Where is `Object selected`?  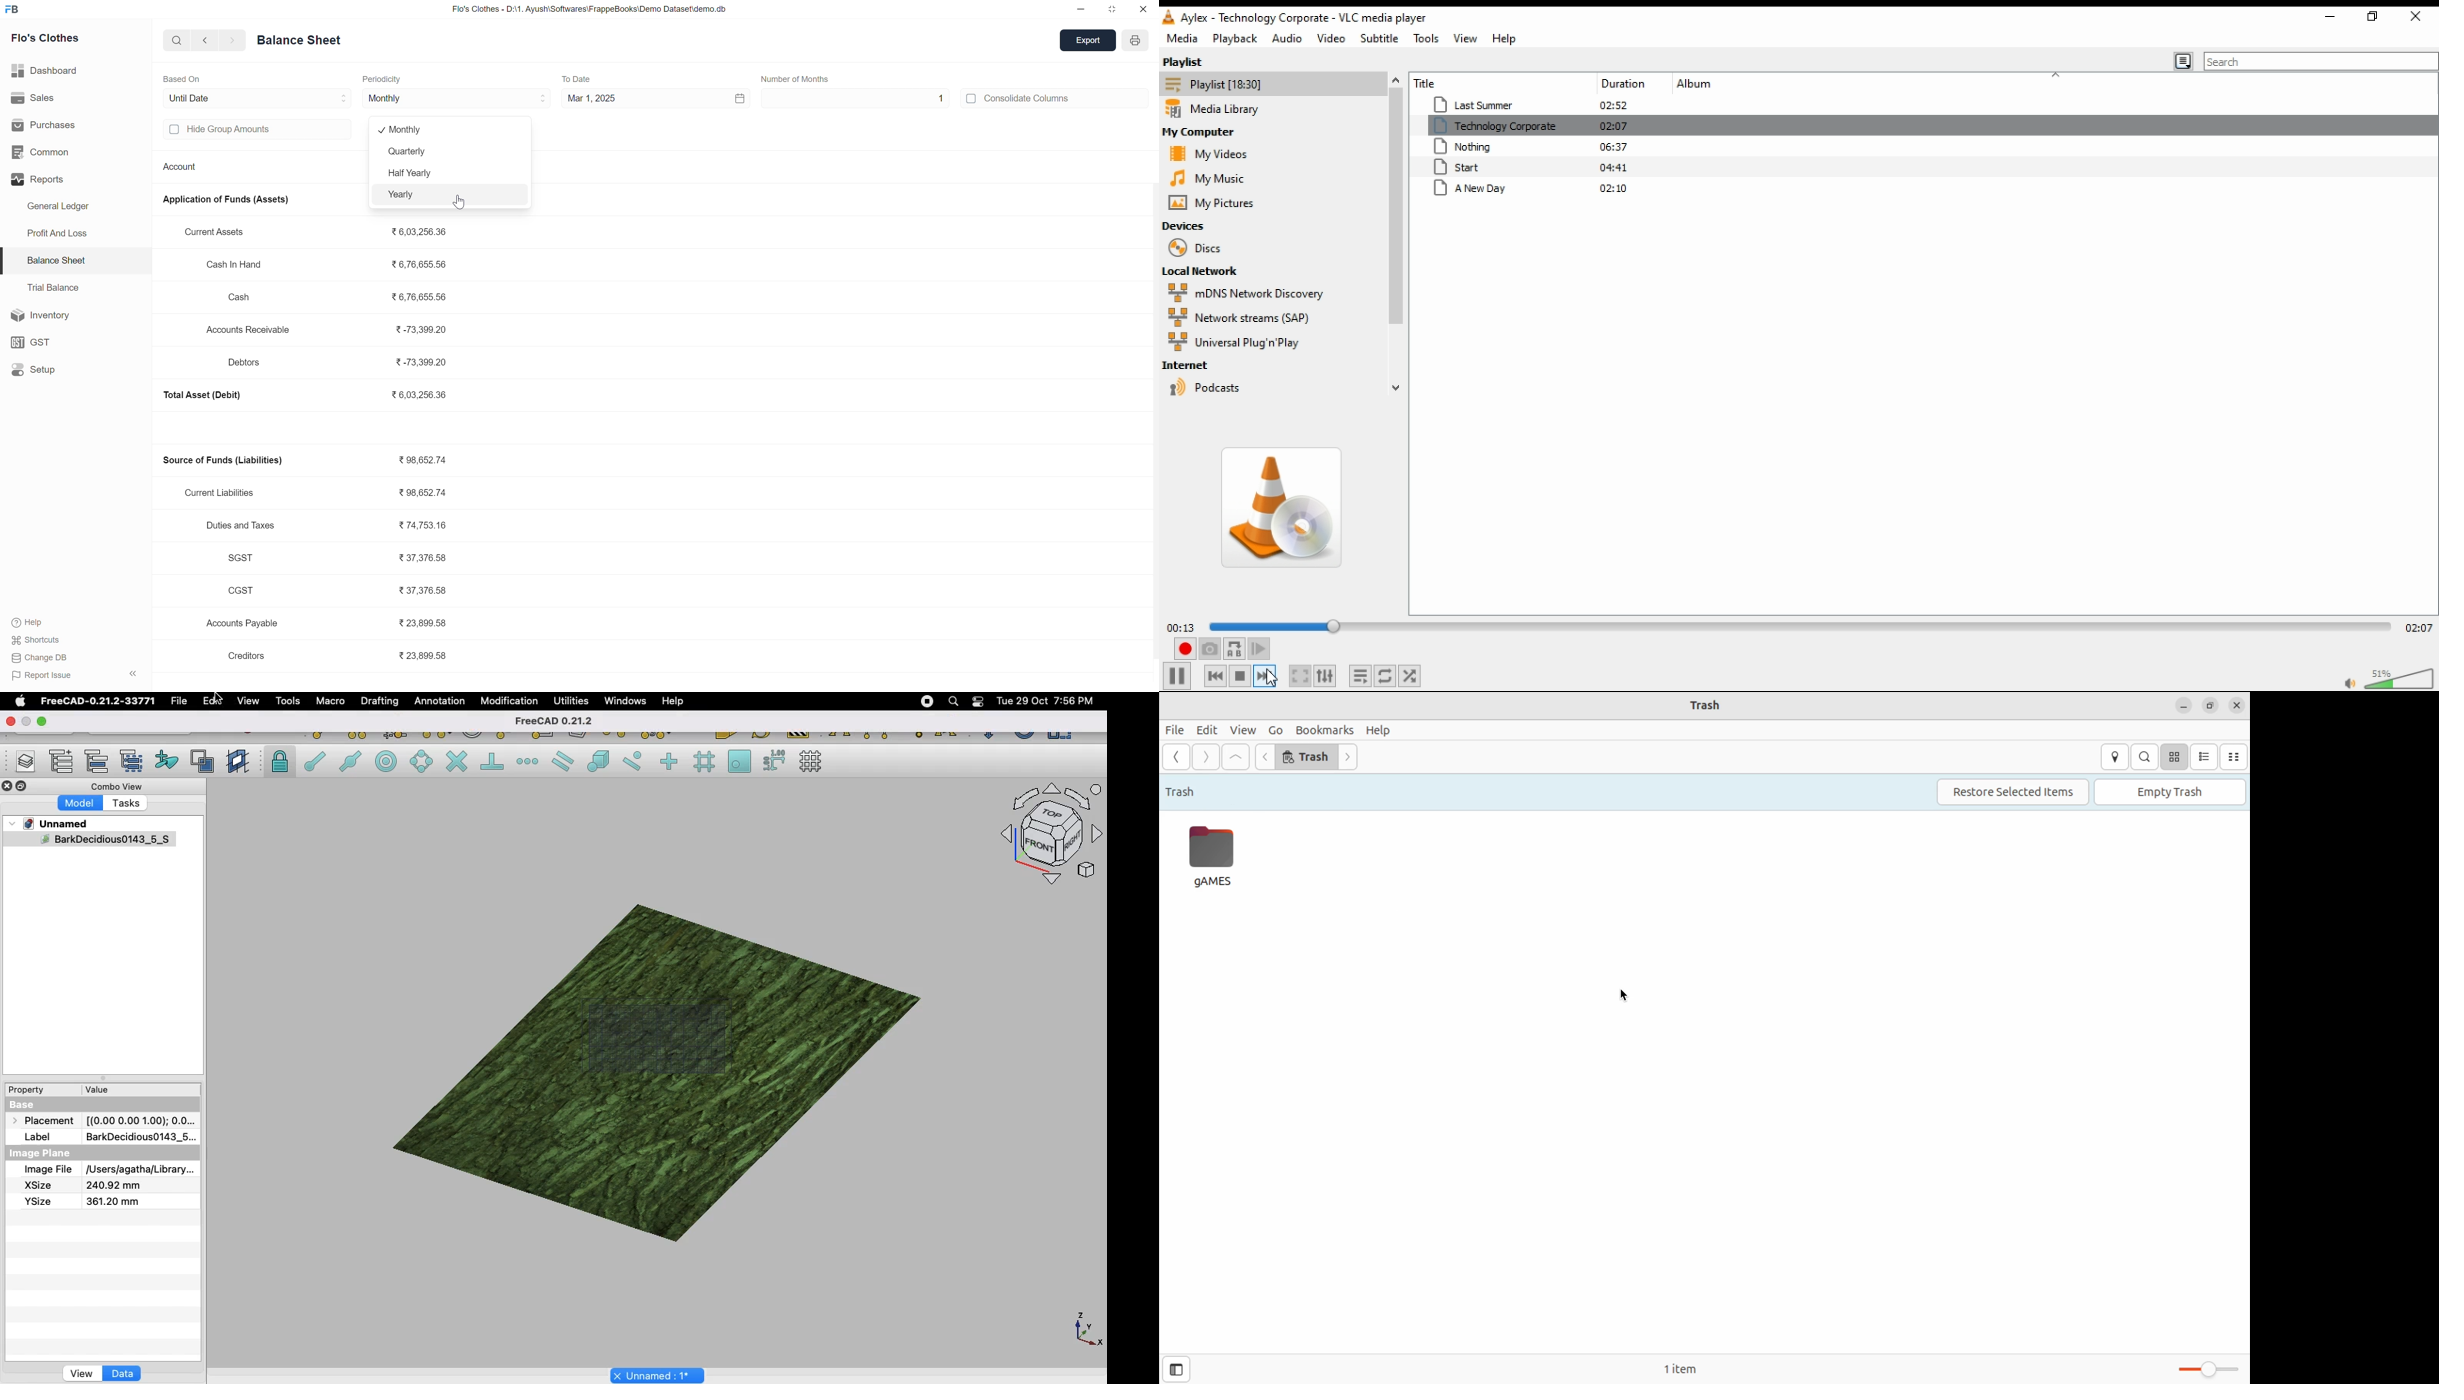
Object selected is located at coordinates (648, 1060).